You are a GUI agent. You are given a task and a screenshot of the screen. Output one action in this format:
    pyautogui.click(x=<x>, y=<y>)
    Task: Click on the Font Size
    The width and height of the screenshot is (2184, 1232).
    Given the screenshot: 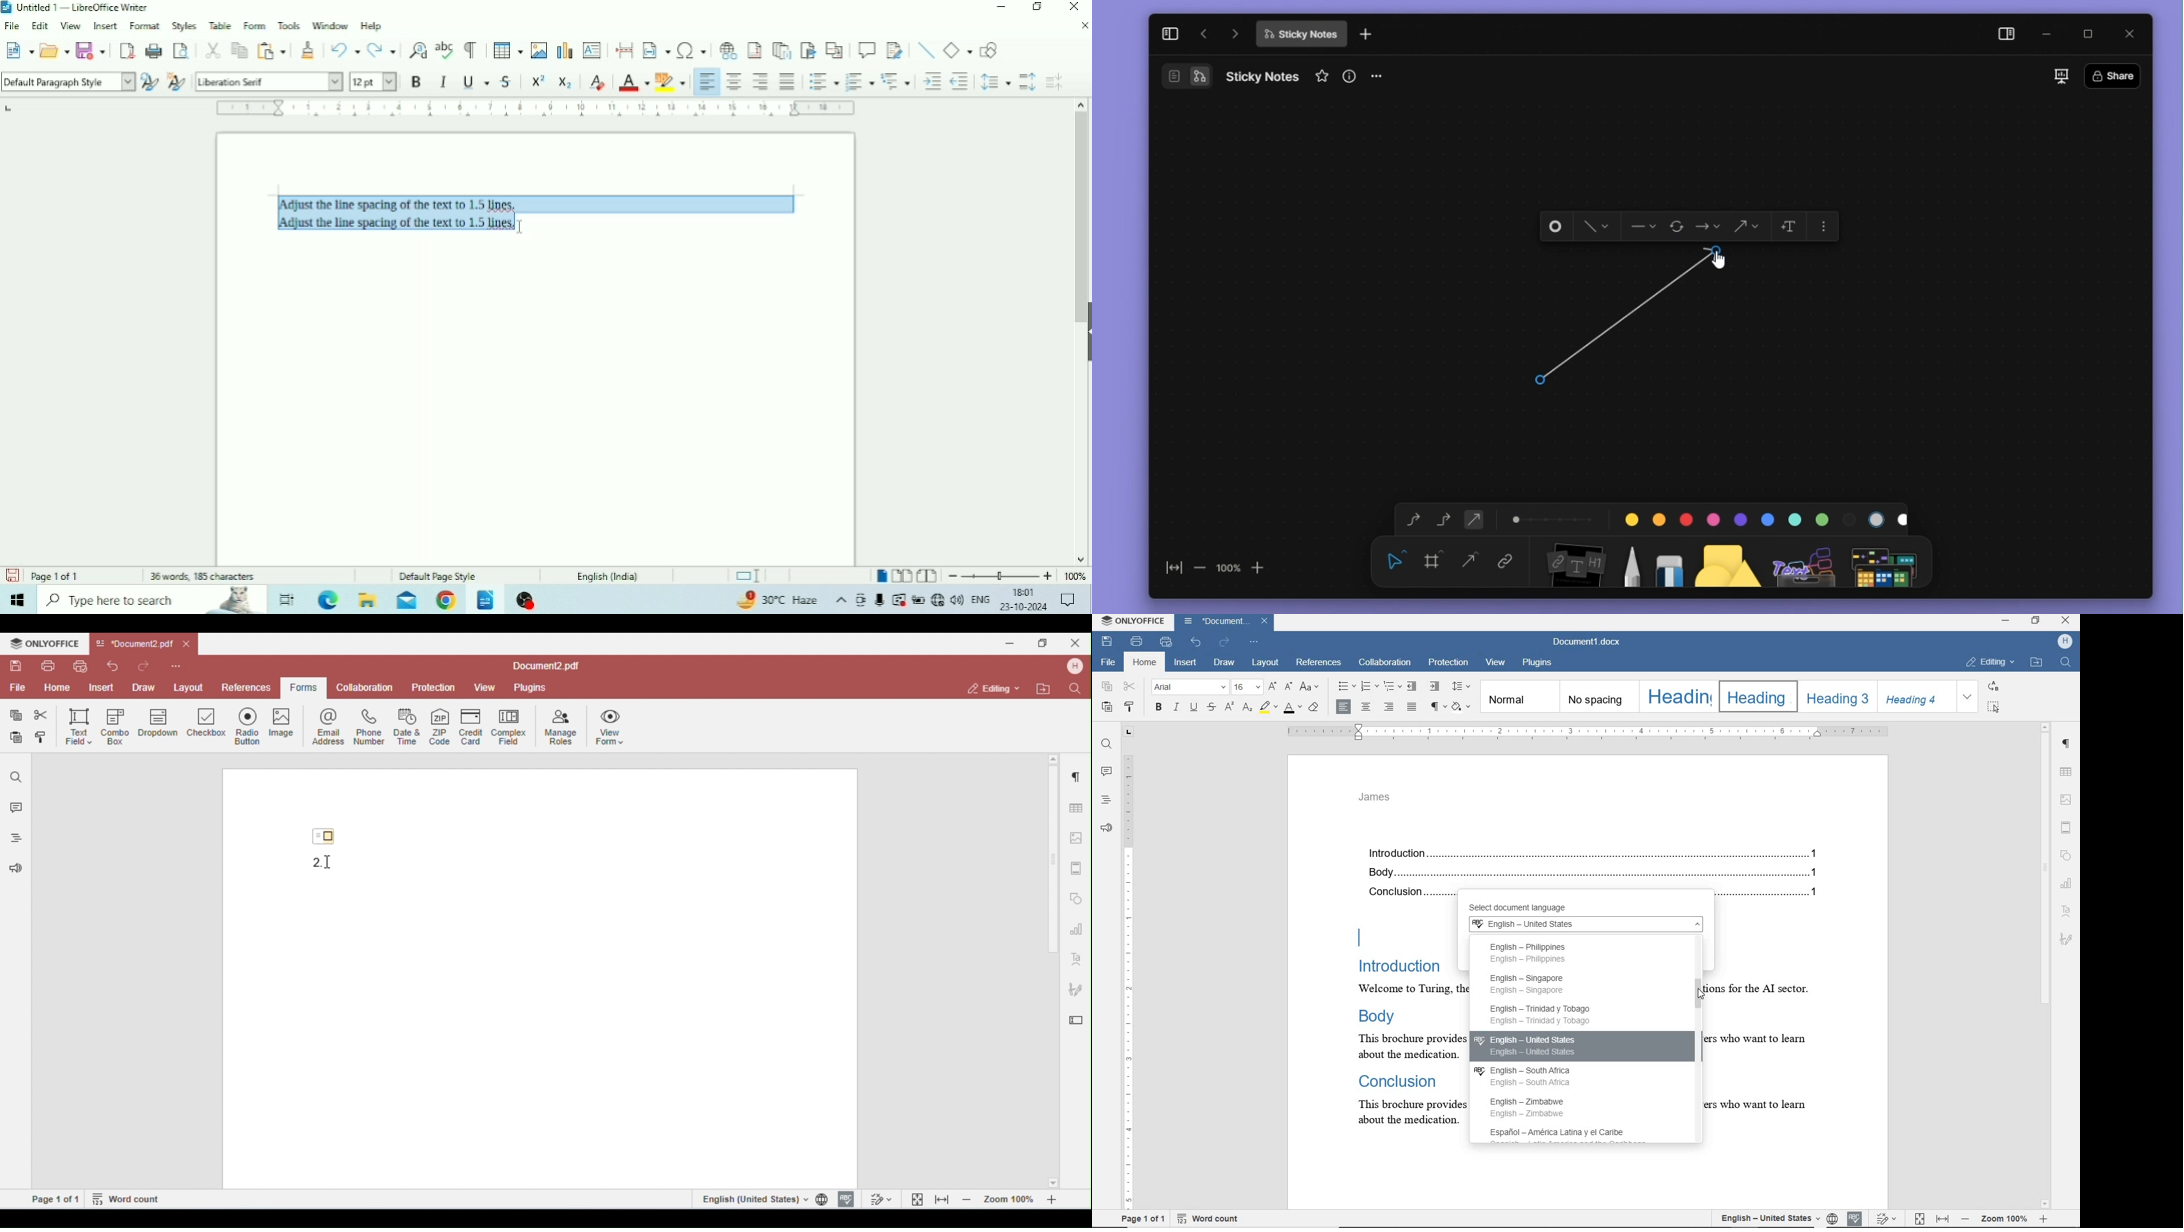 What is the action you would take?
    pyautogui.click(x=373, y=81)
    